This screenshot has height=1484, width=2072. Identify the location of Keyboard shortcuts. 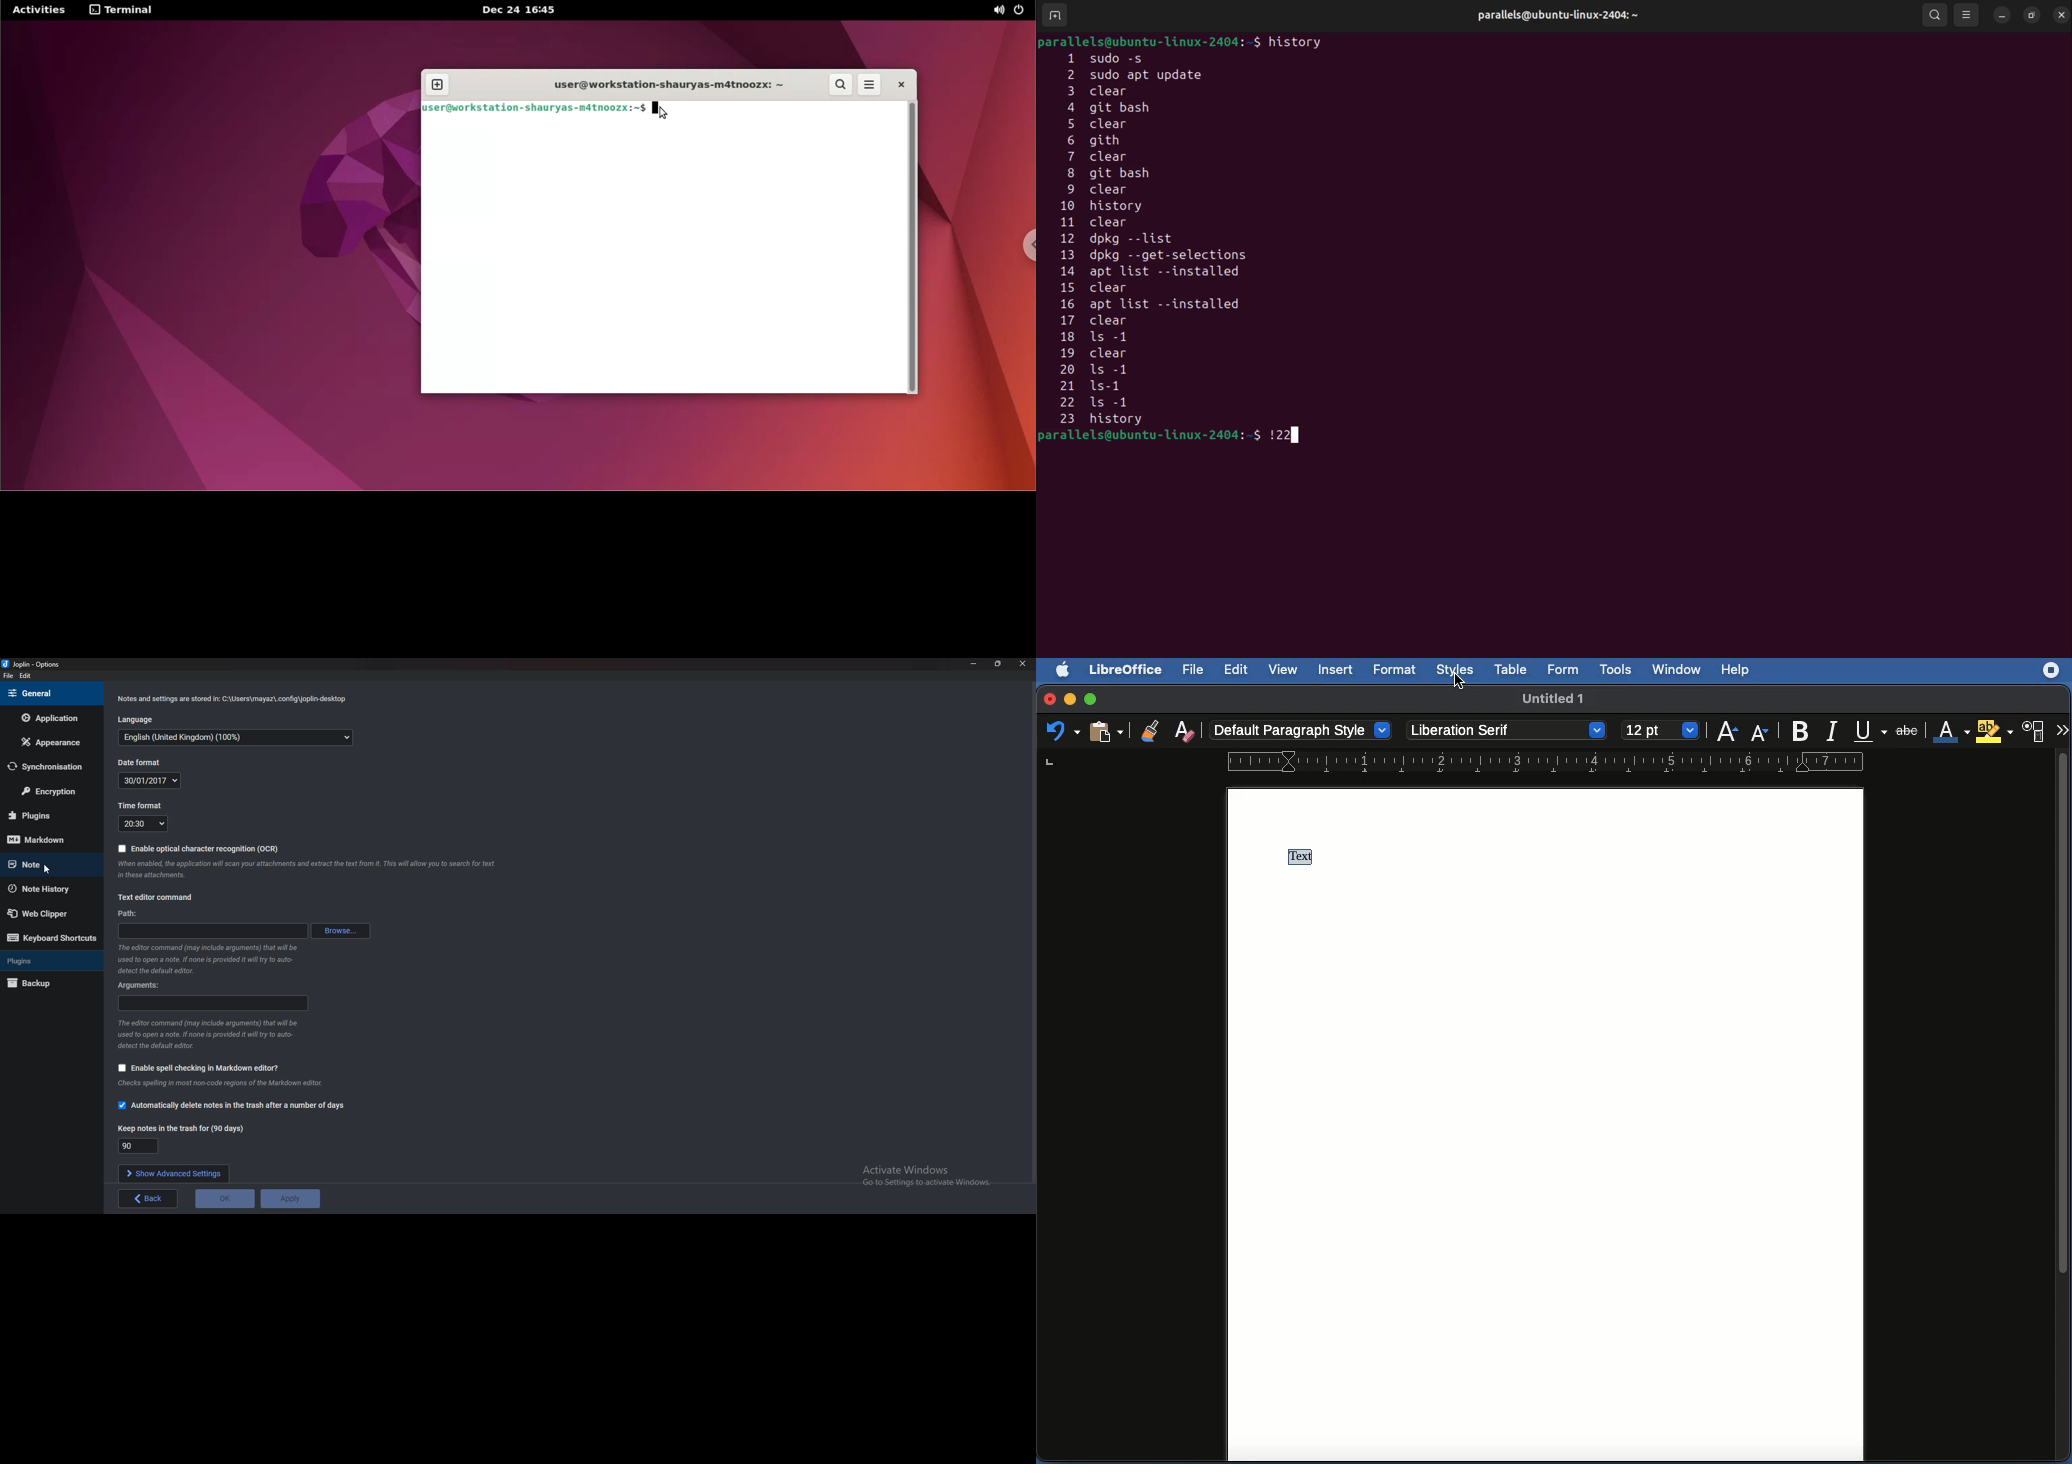
(51, 939).